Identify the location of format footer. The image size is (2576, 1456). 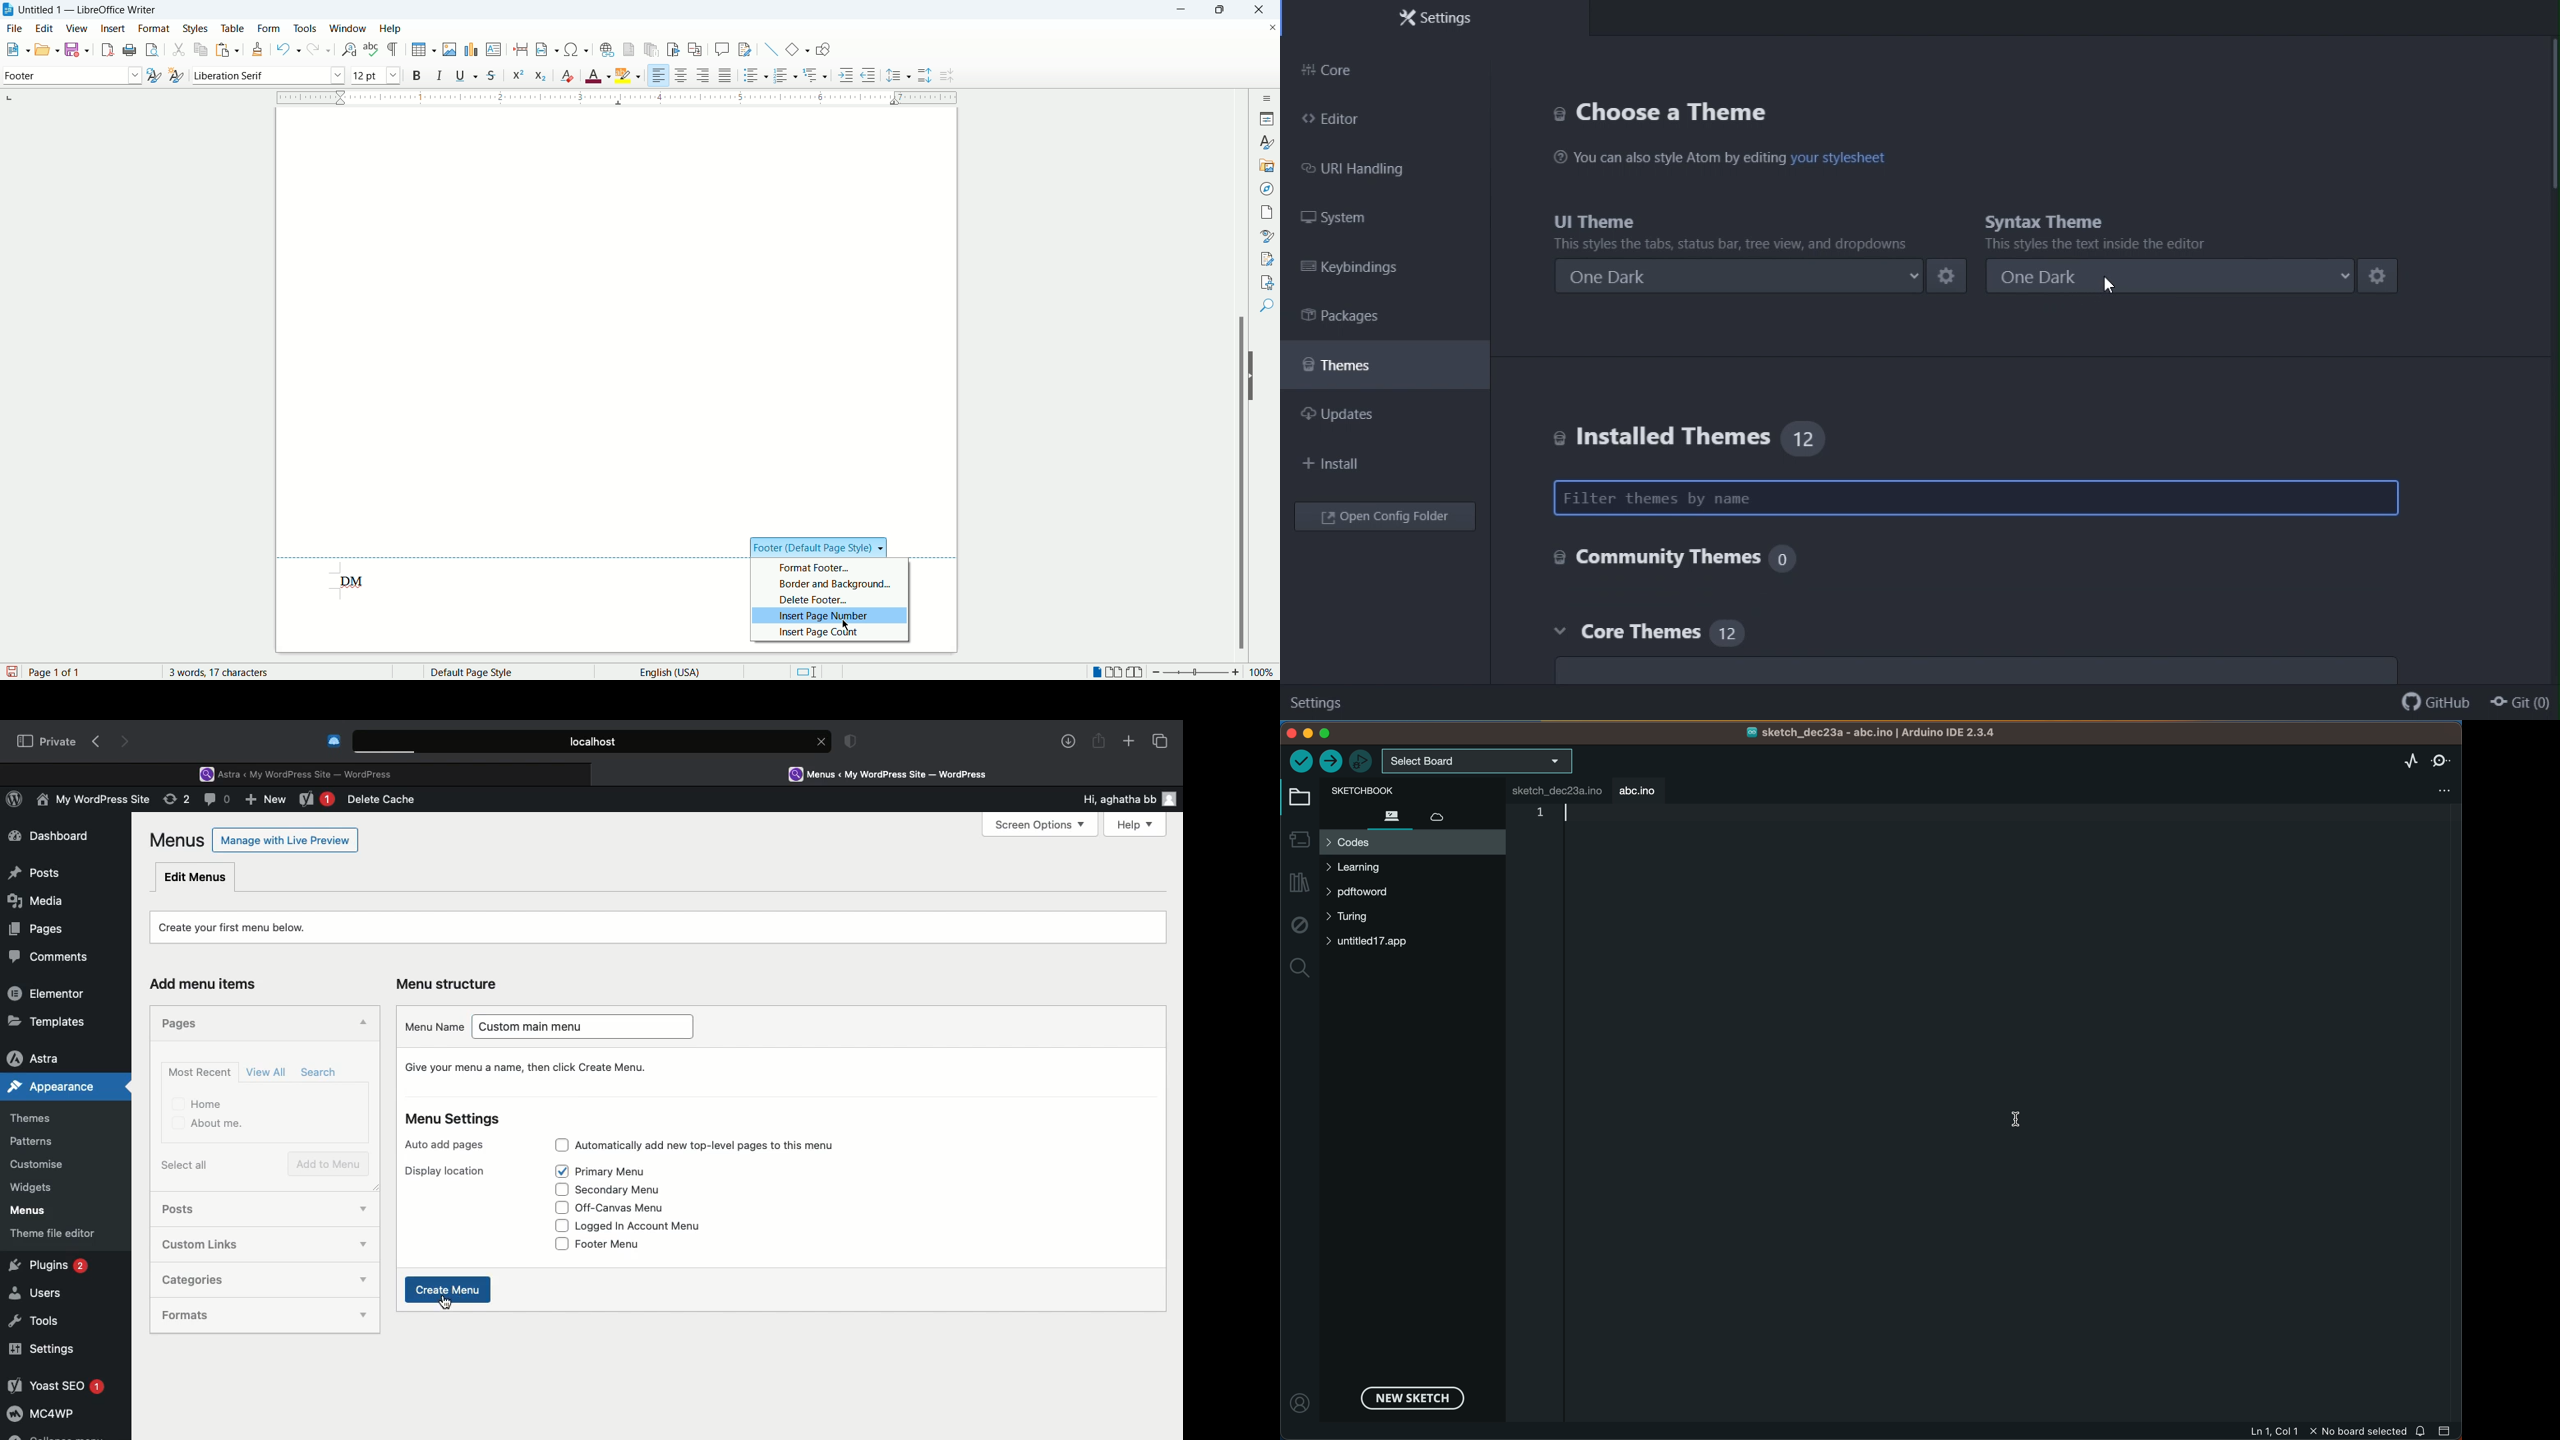
(827, 565).